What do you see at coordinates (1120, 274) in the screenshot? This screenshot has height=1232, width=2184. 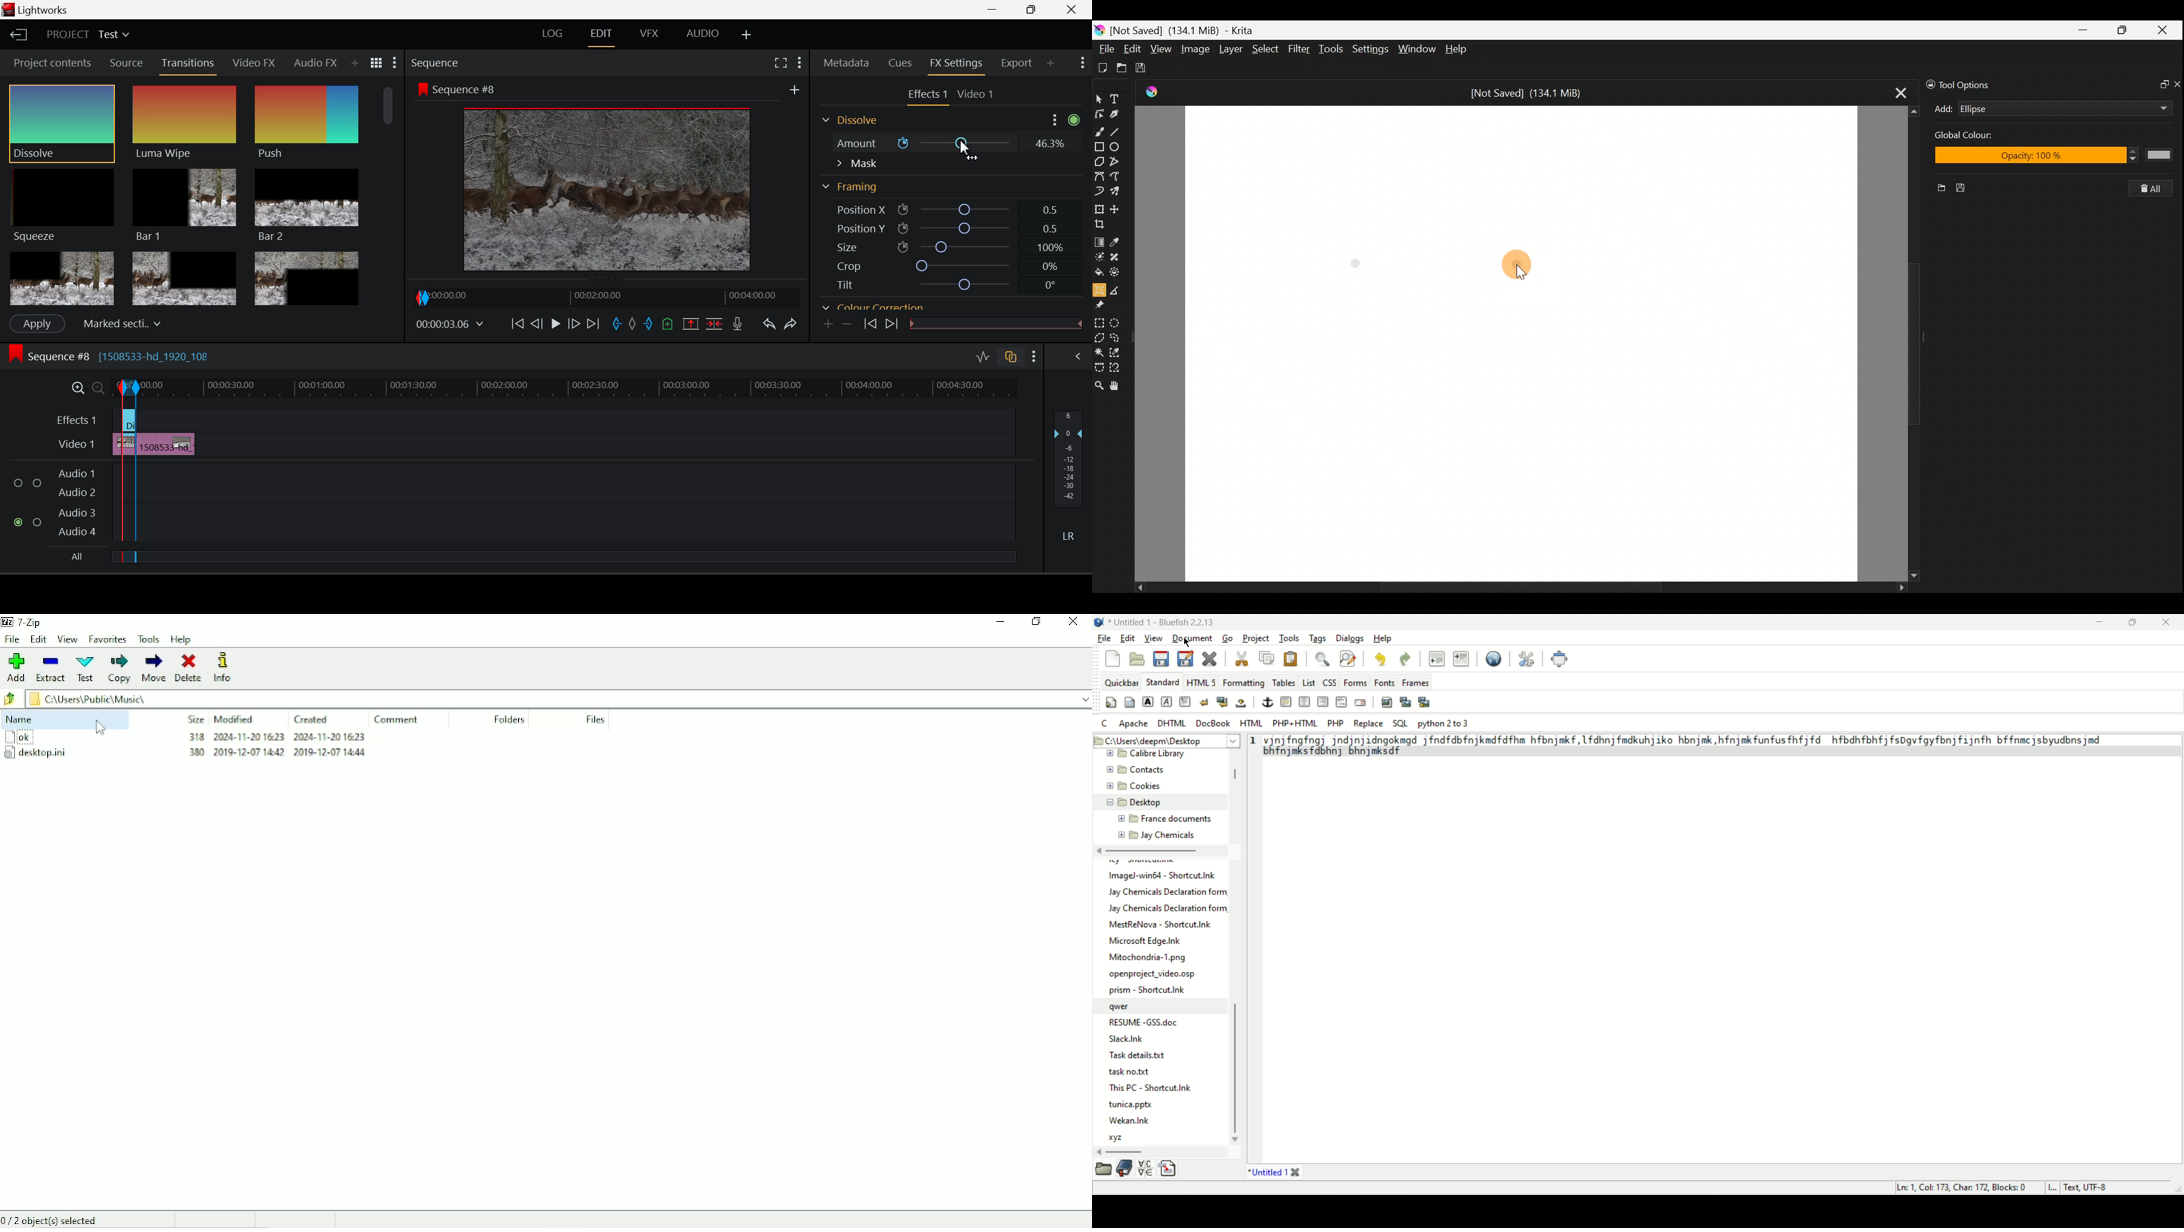 I see `Enclose and fill tool` at bounding box center [1120, 274].